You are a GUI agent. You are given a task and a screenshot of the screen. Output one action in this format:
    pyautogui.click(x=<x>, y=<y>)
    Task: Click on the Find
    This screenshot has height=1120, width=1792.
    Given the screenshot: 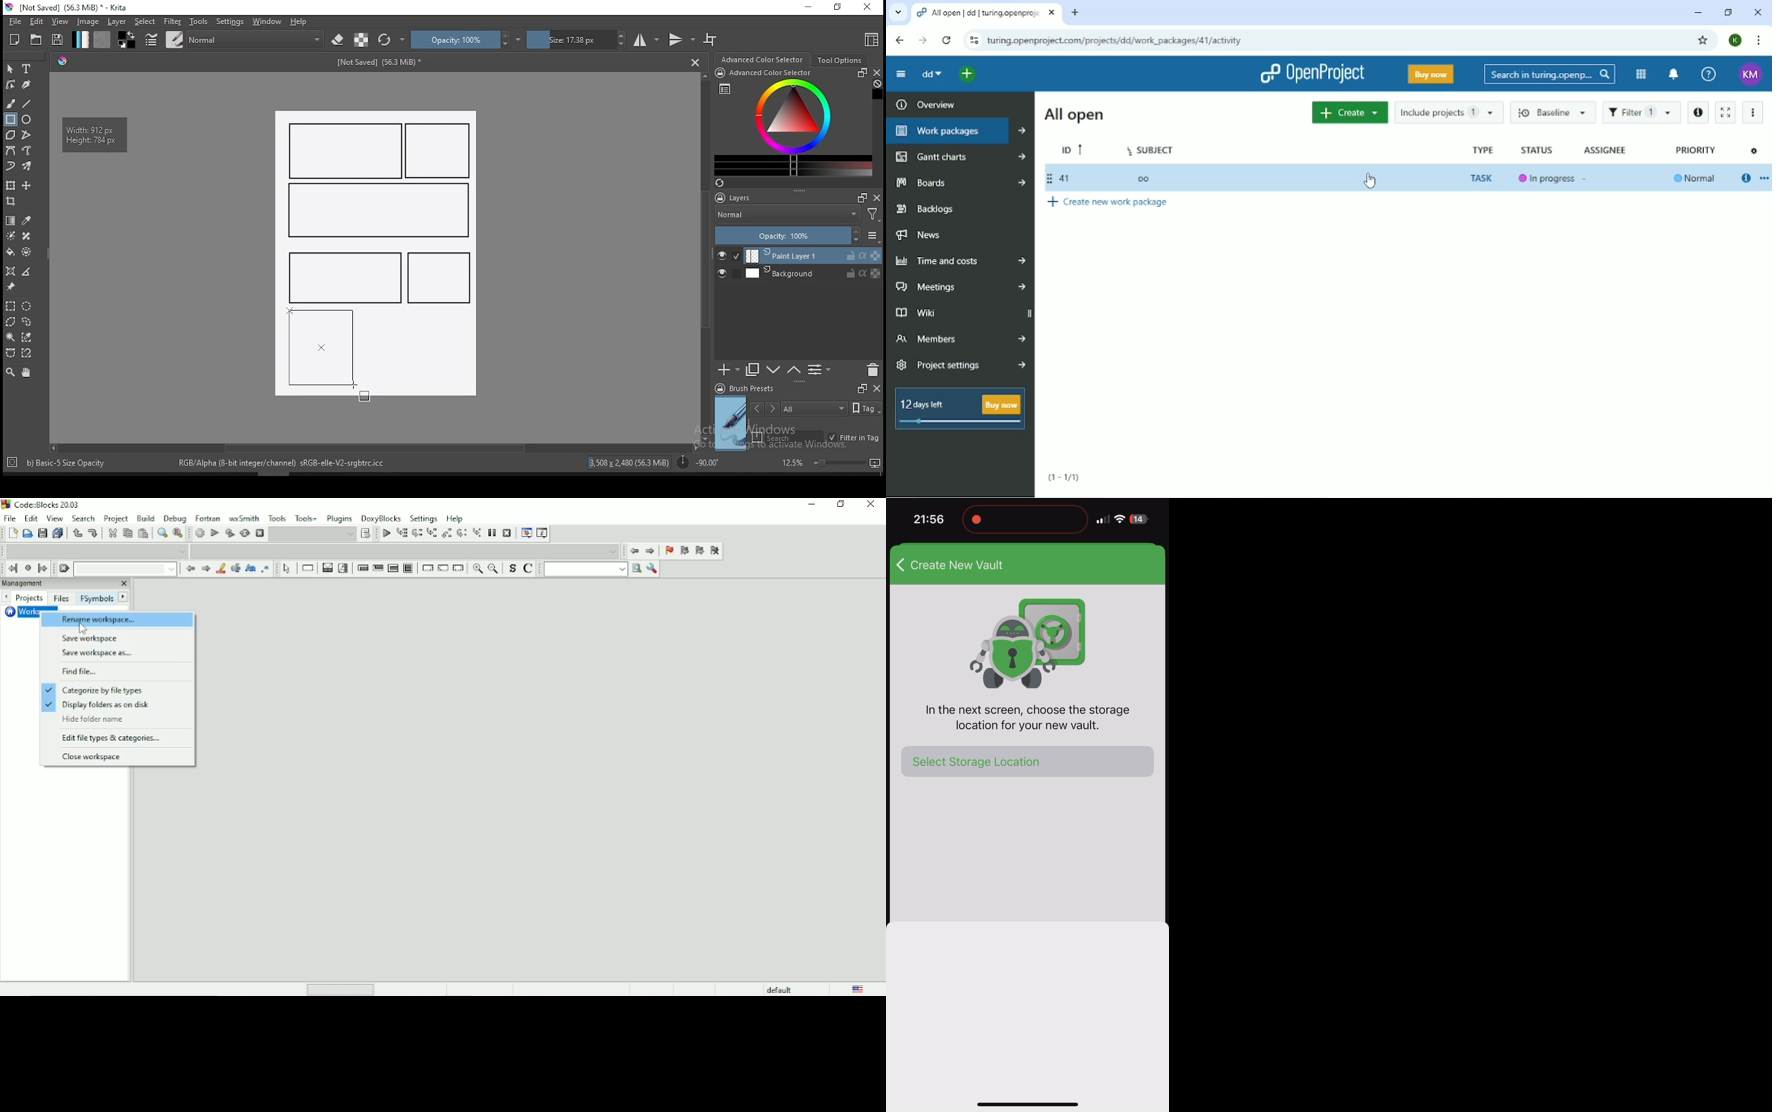 What is the action you would take?
    pyautogui.click(x=161, y=534)
    